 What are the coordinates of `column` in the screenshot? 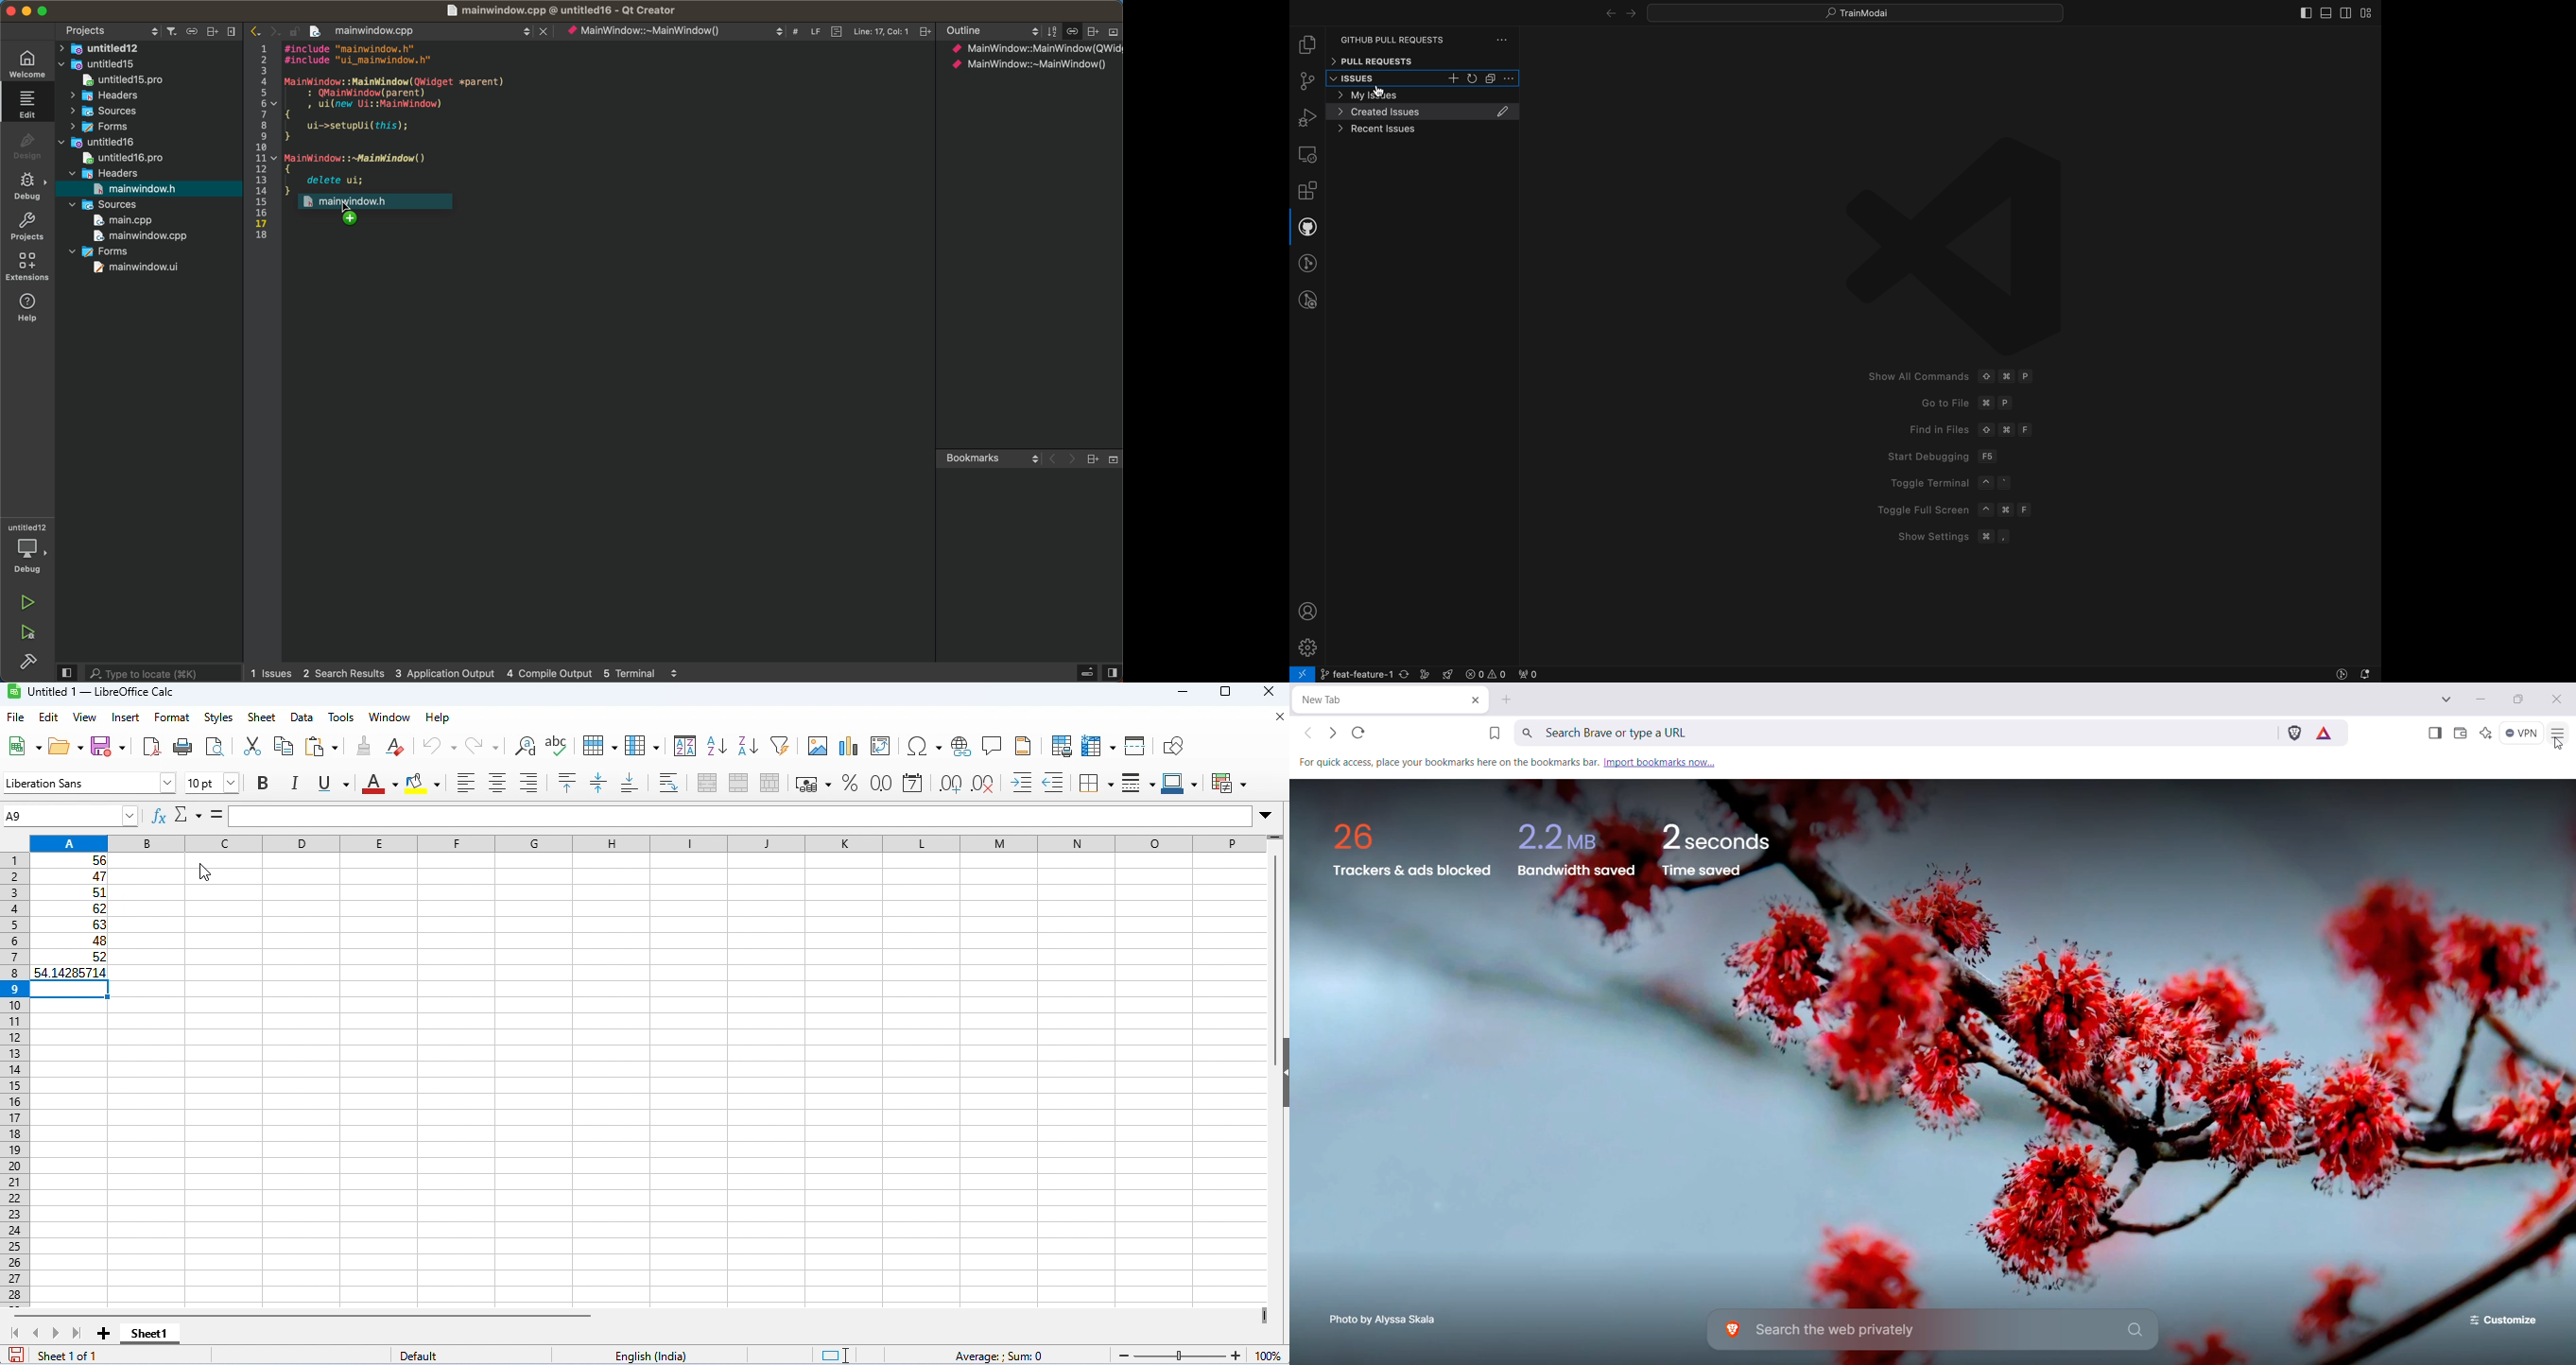 It's located at (642, 745).